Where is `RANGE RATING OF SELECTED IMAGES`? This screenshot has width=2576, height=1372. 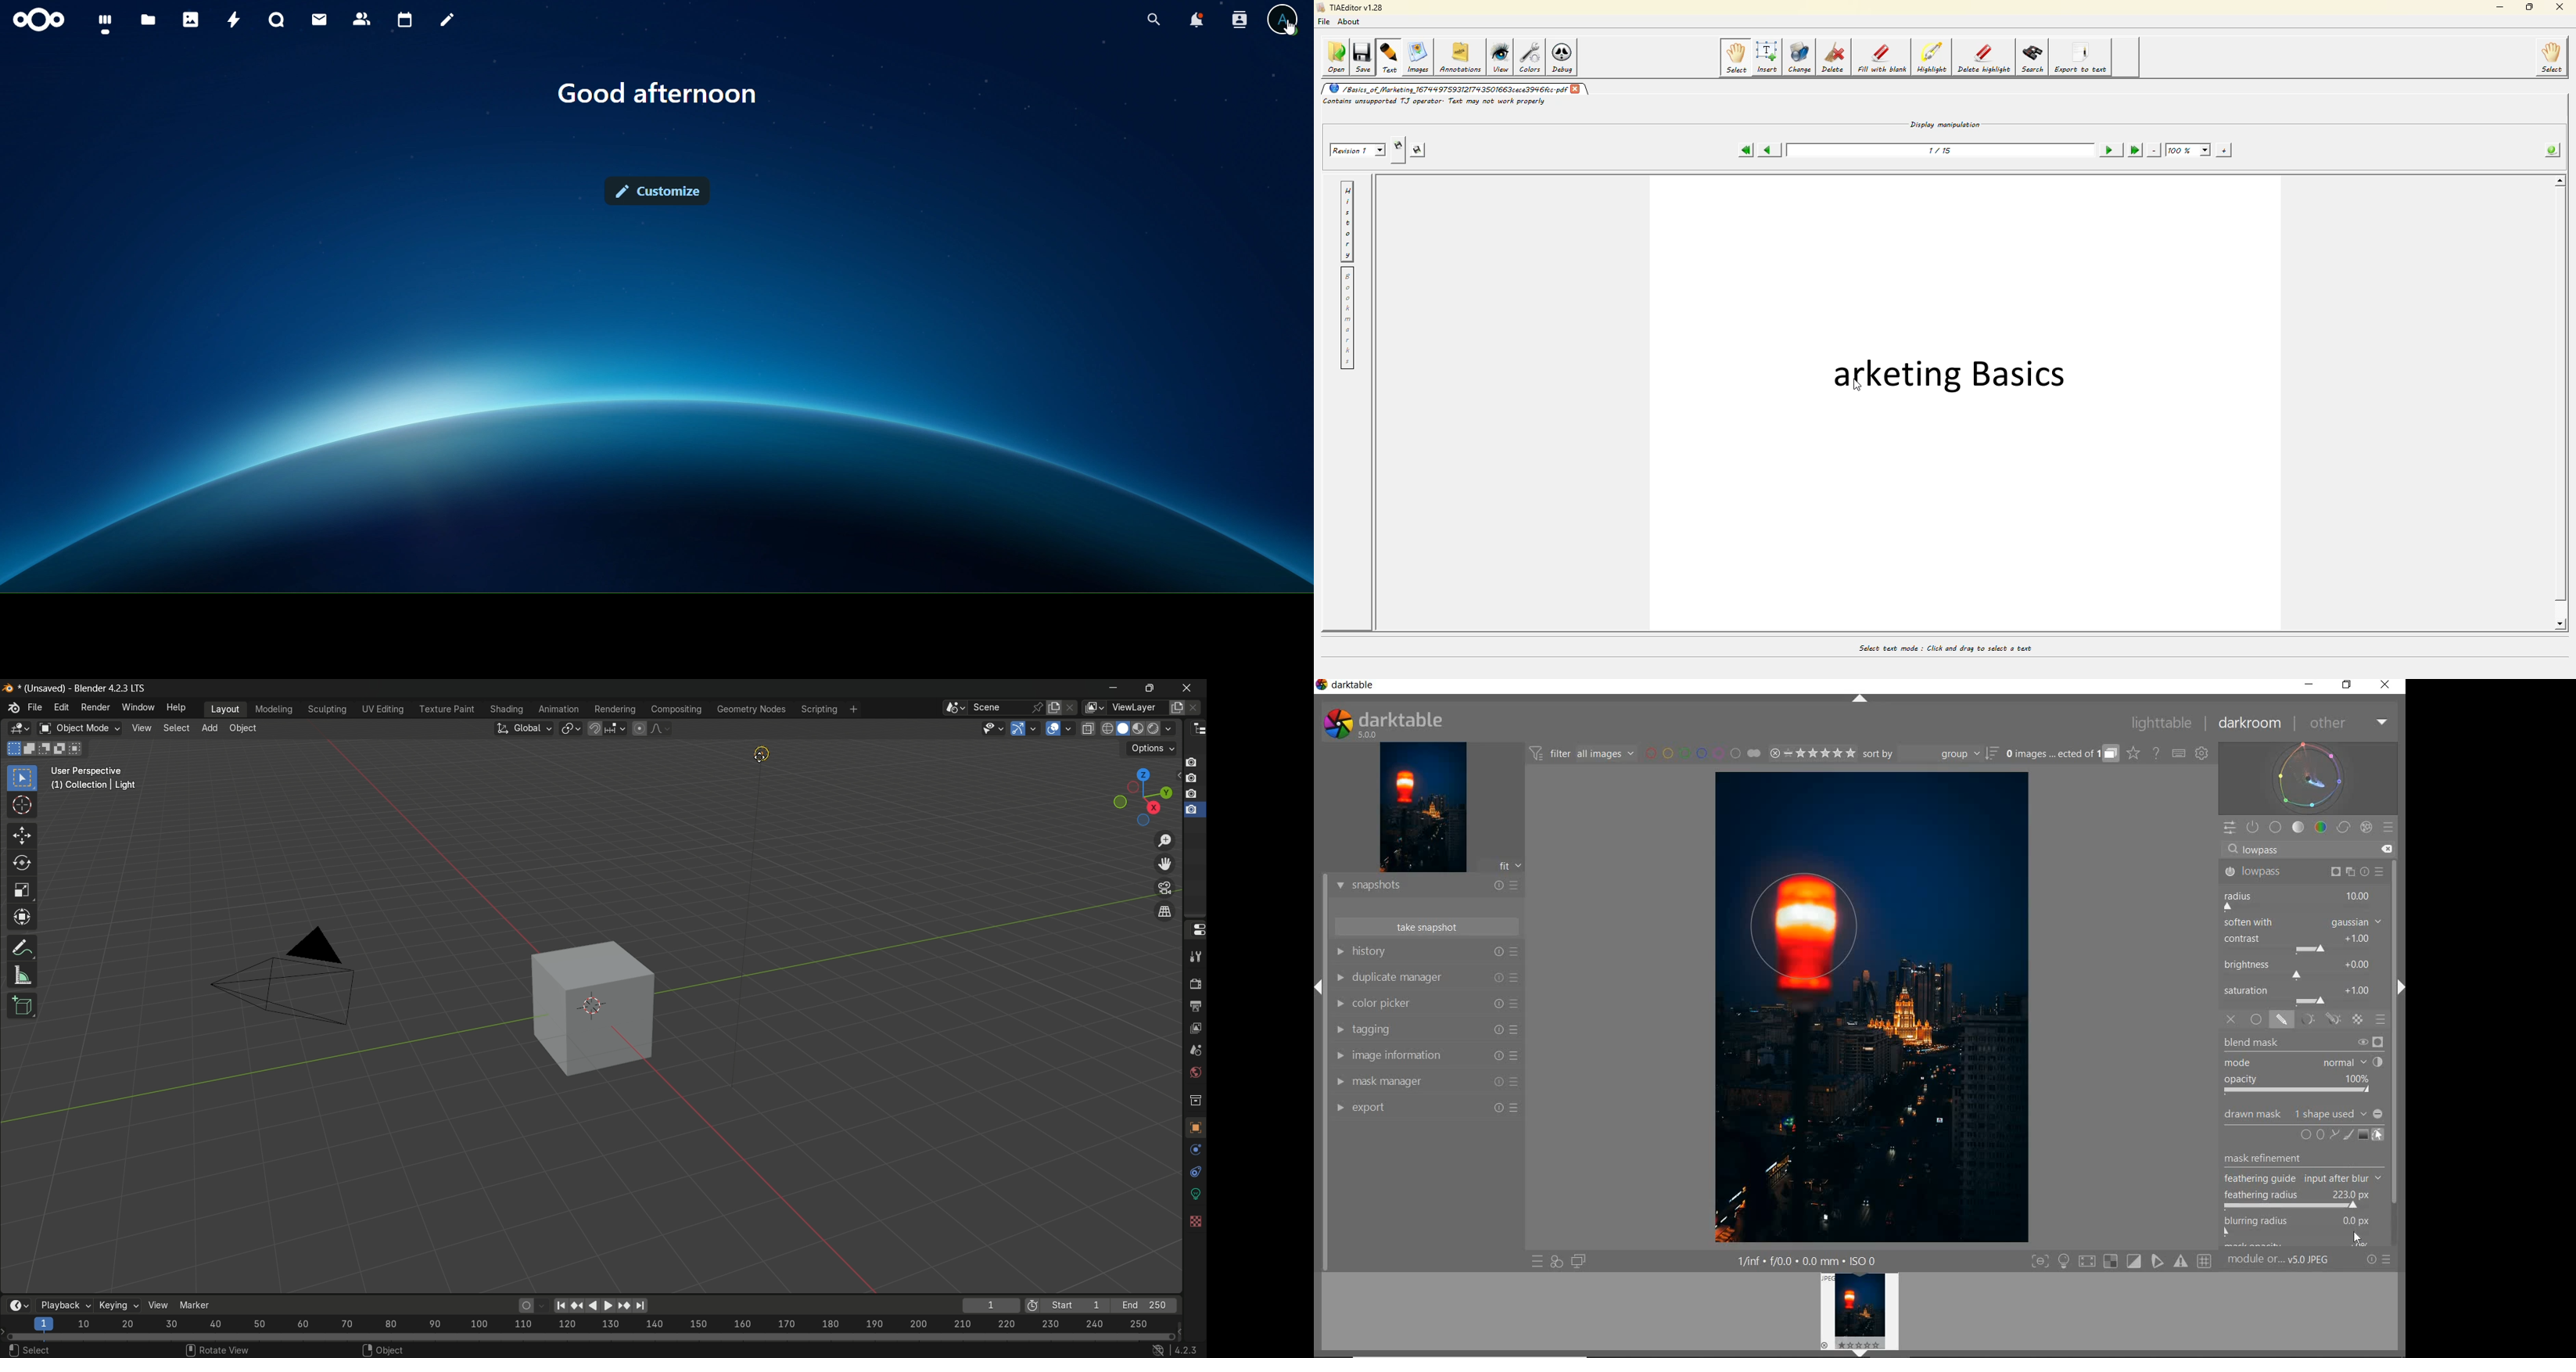
RANGE RATING OF SELECTED IMAGES is located at coordinates (1811, 754).